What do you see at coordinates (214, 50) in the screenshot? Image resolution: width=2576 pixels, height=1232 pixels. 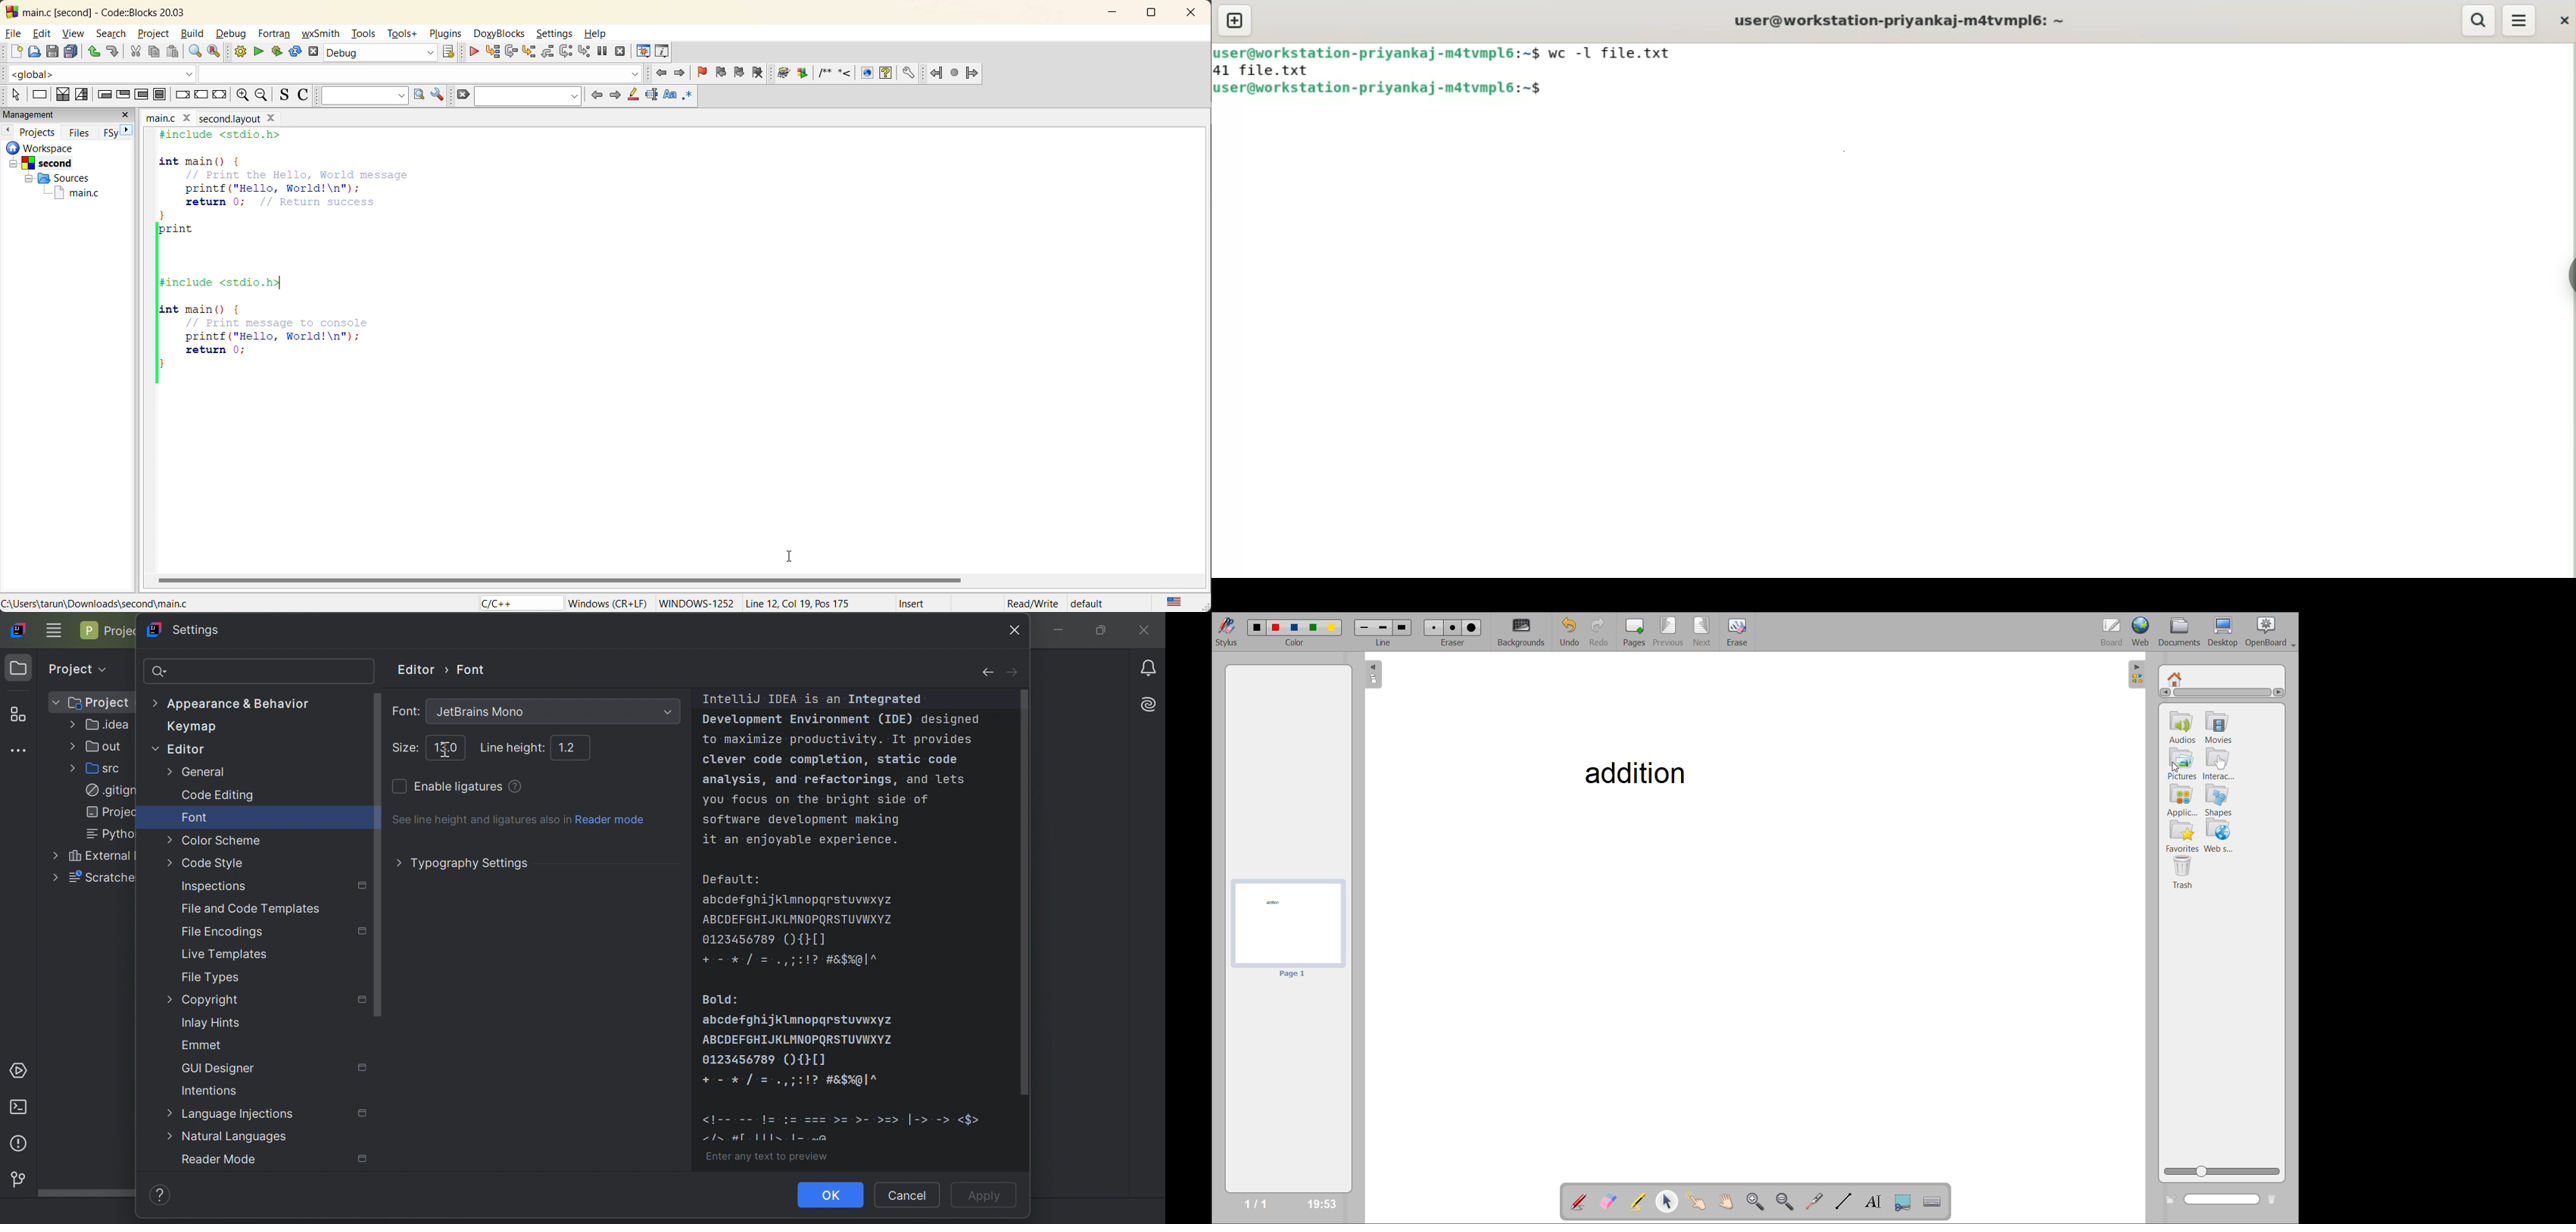 I see `replace` at bounding box center [214, 50].